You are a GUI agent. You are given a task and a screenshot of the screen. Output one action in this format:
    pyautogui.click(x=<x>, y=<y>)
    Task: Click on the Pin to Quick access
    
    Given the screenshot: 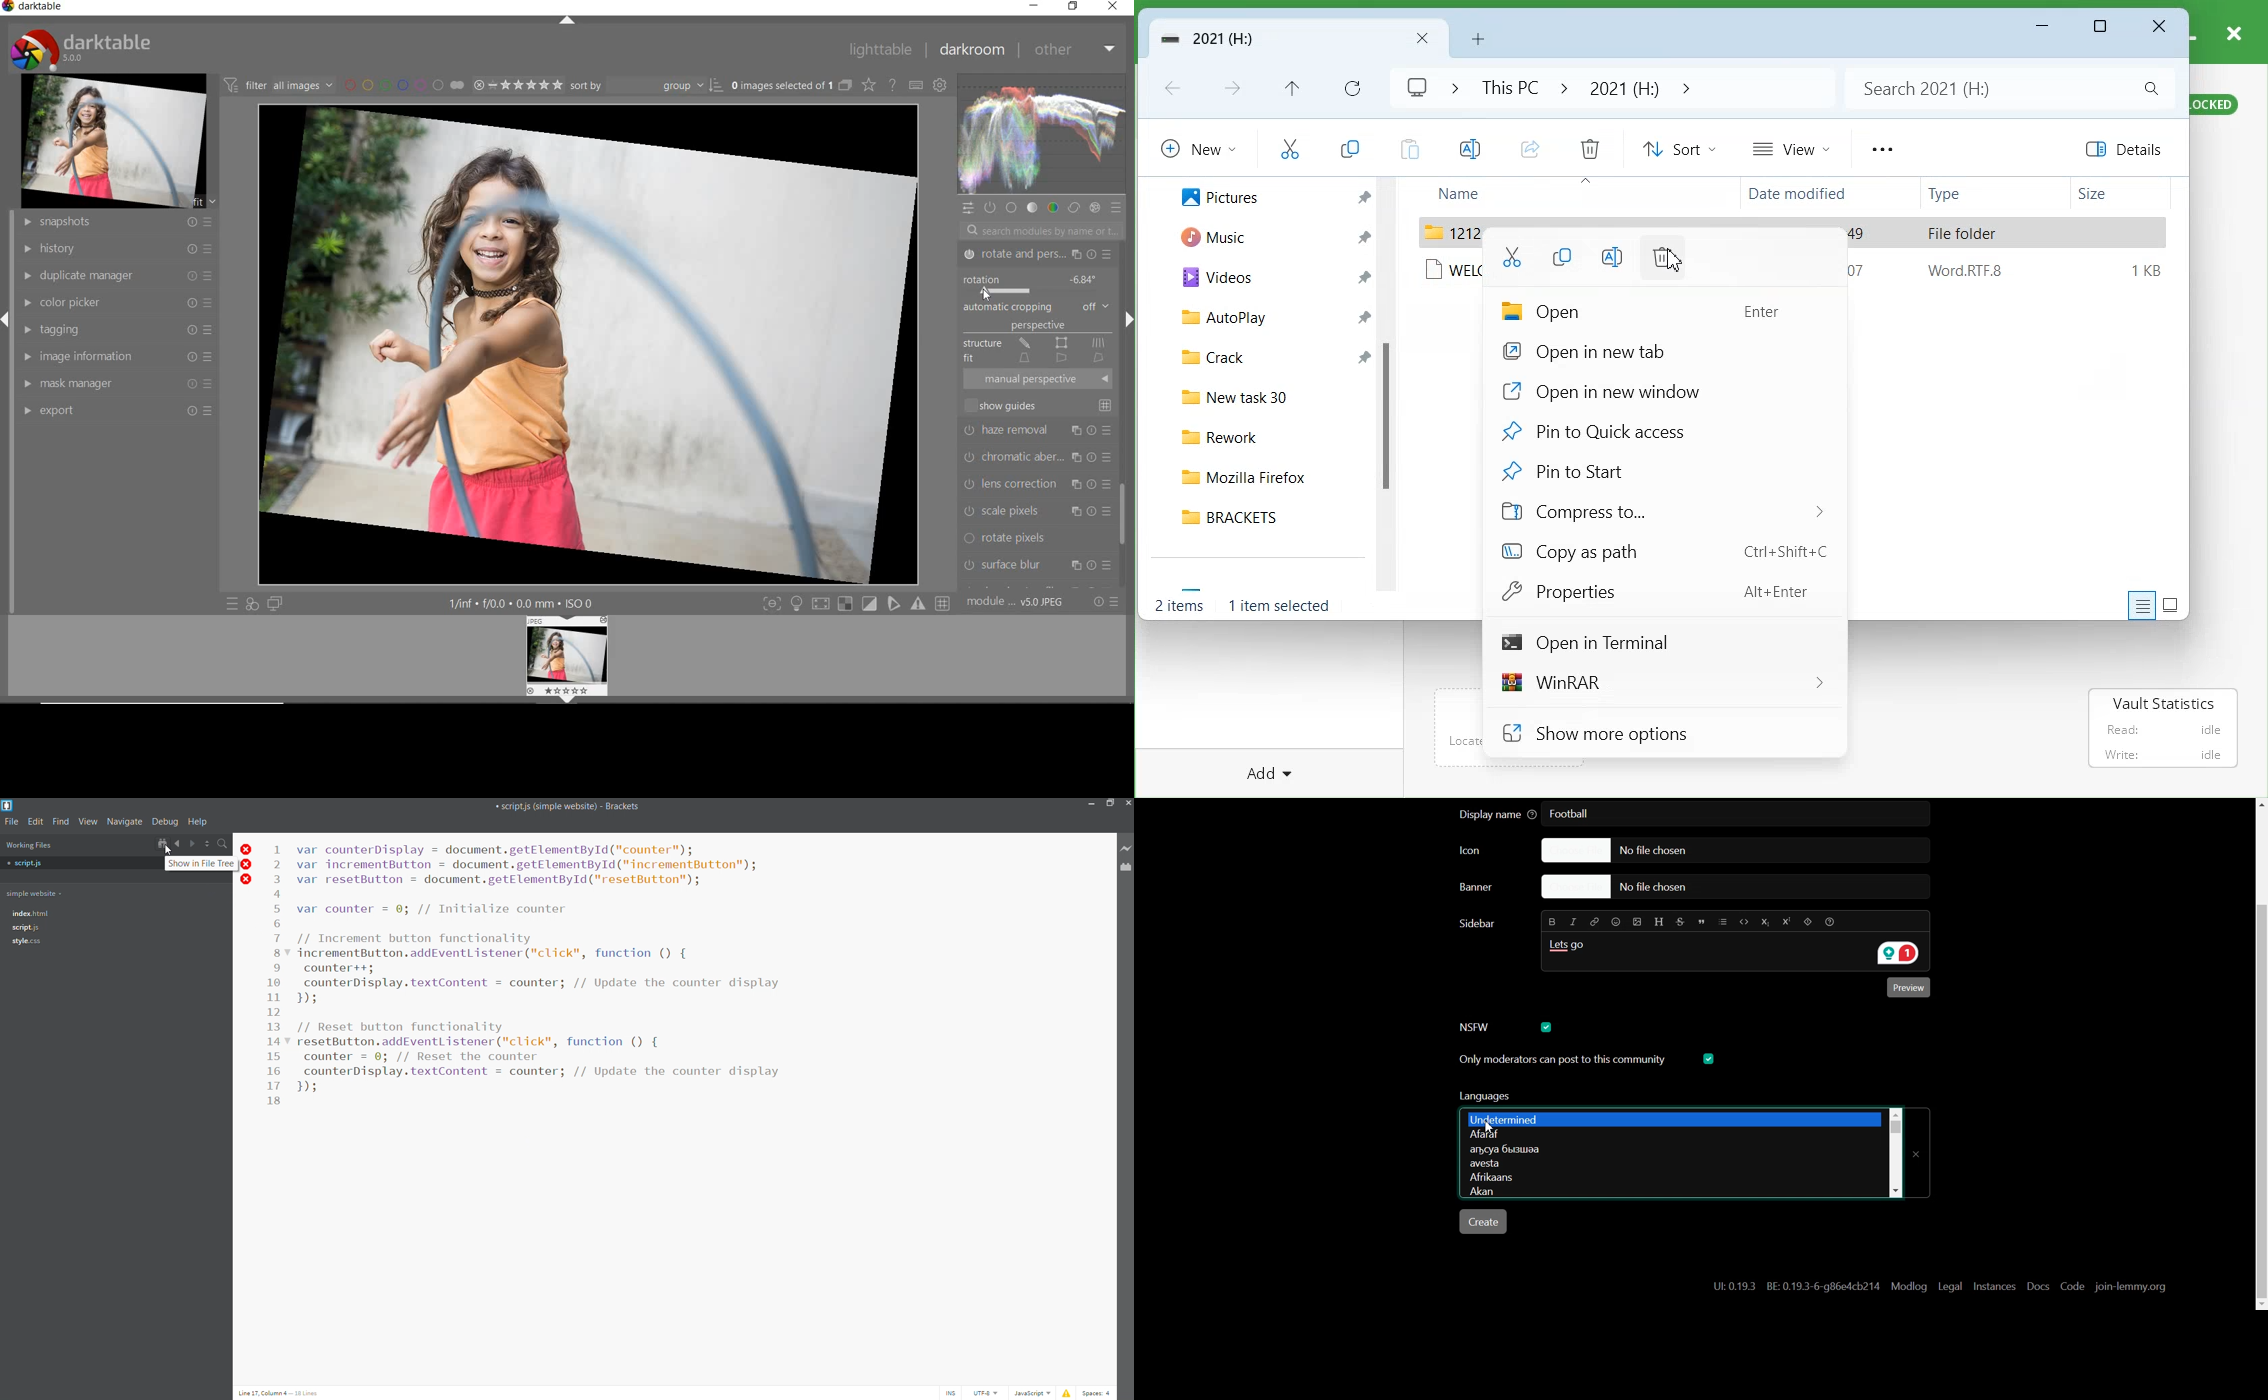 What is the action you would take?
    pyautogui.click(x=1658, y=431)
    